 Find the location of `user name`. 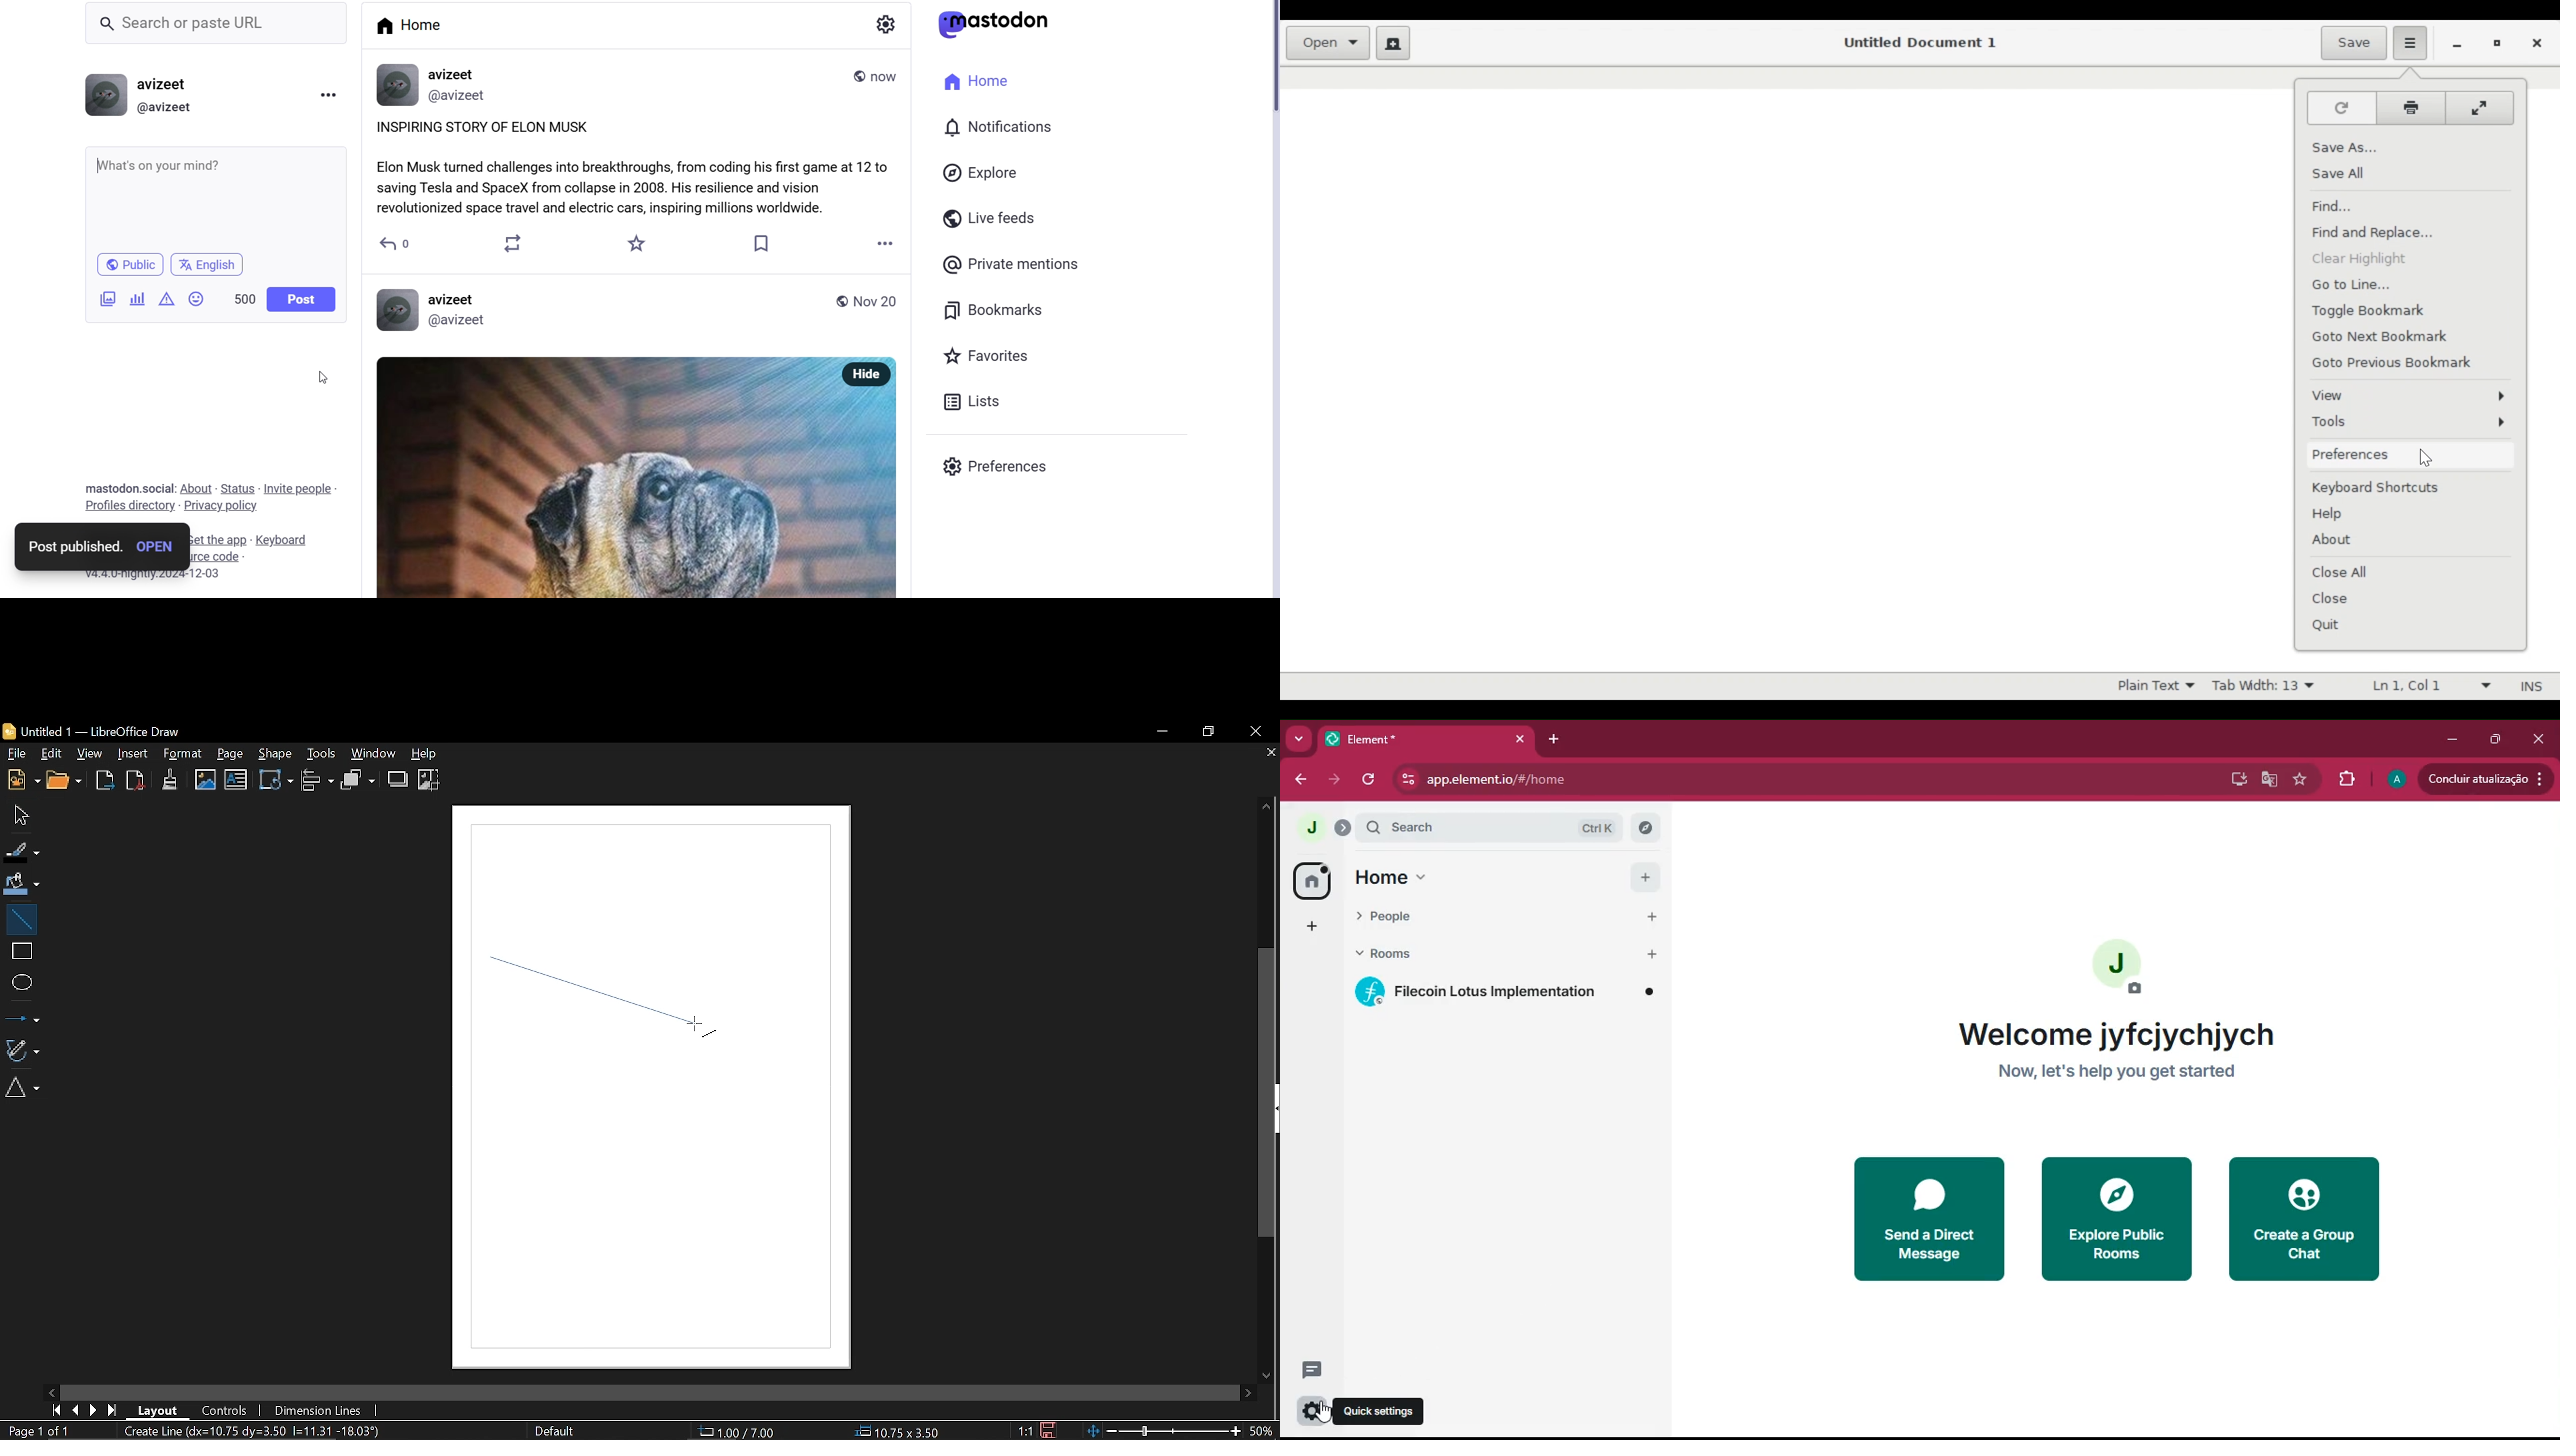

user name is located at coordinates (169, 83).